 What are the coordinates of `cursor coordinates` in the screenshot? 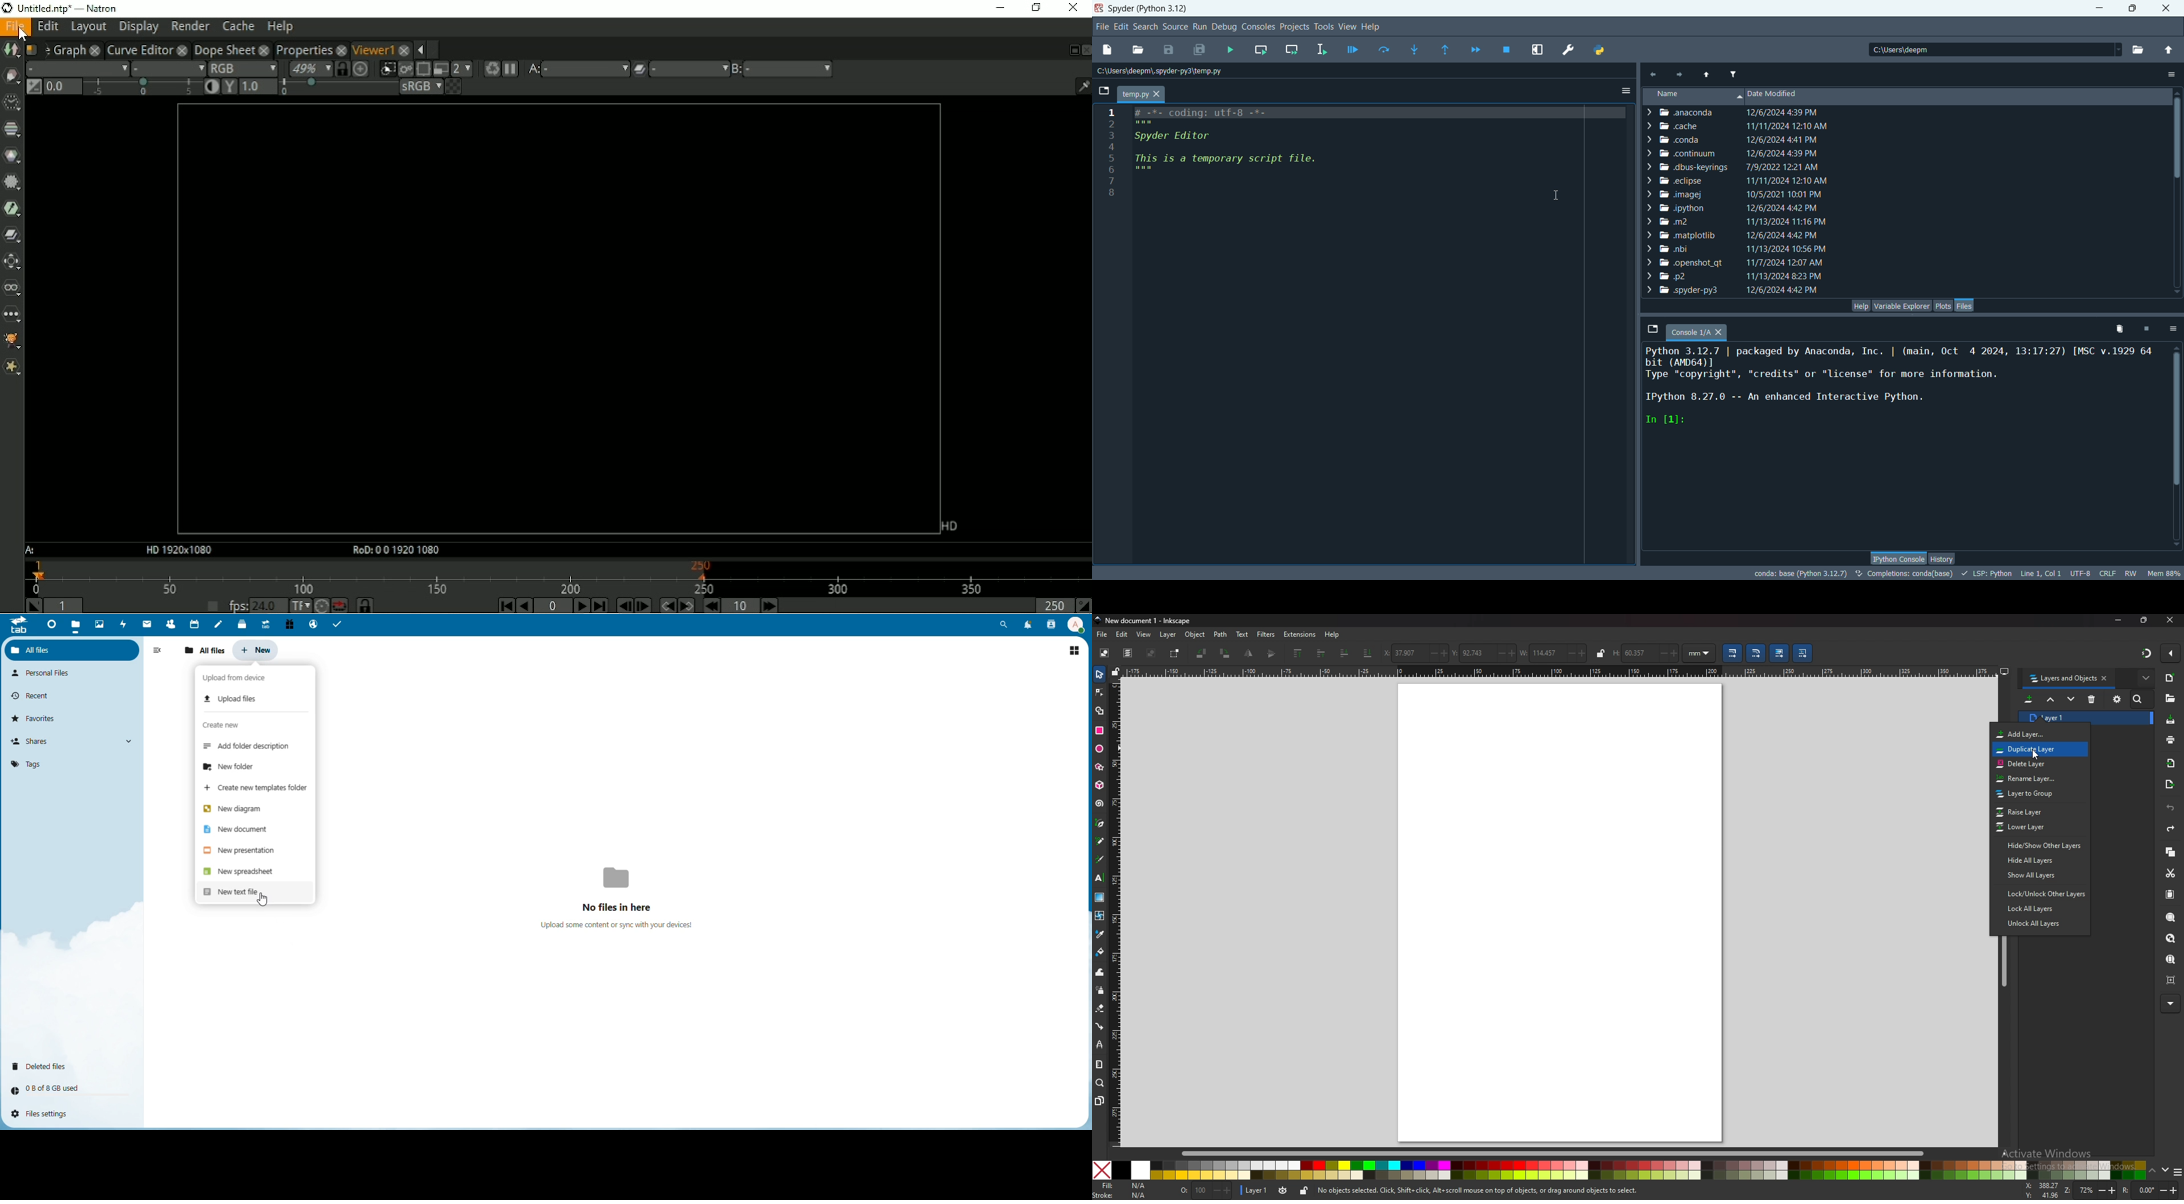 It's located at (2041, 1190).